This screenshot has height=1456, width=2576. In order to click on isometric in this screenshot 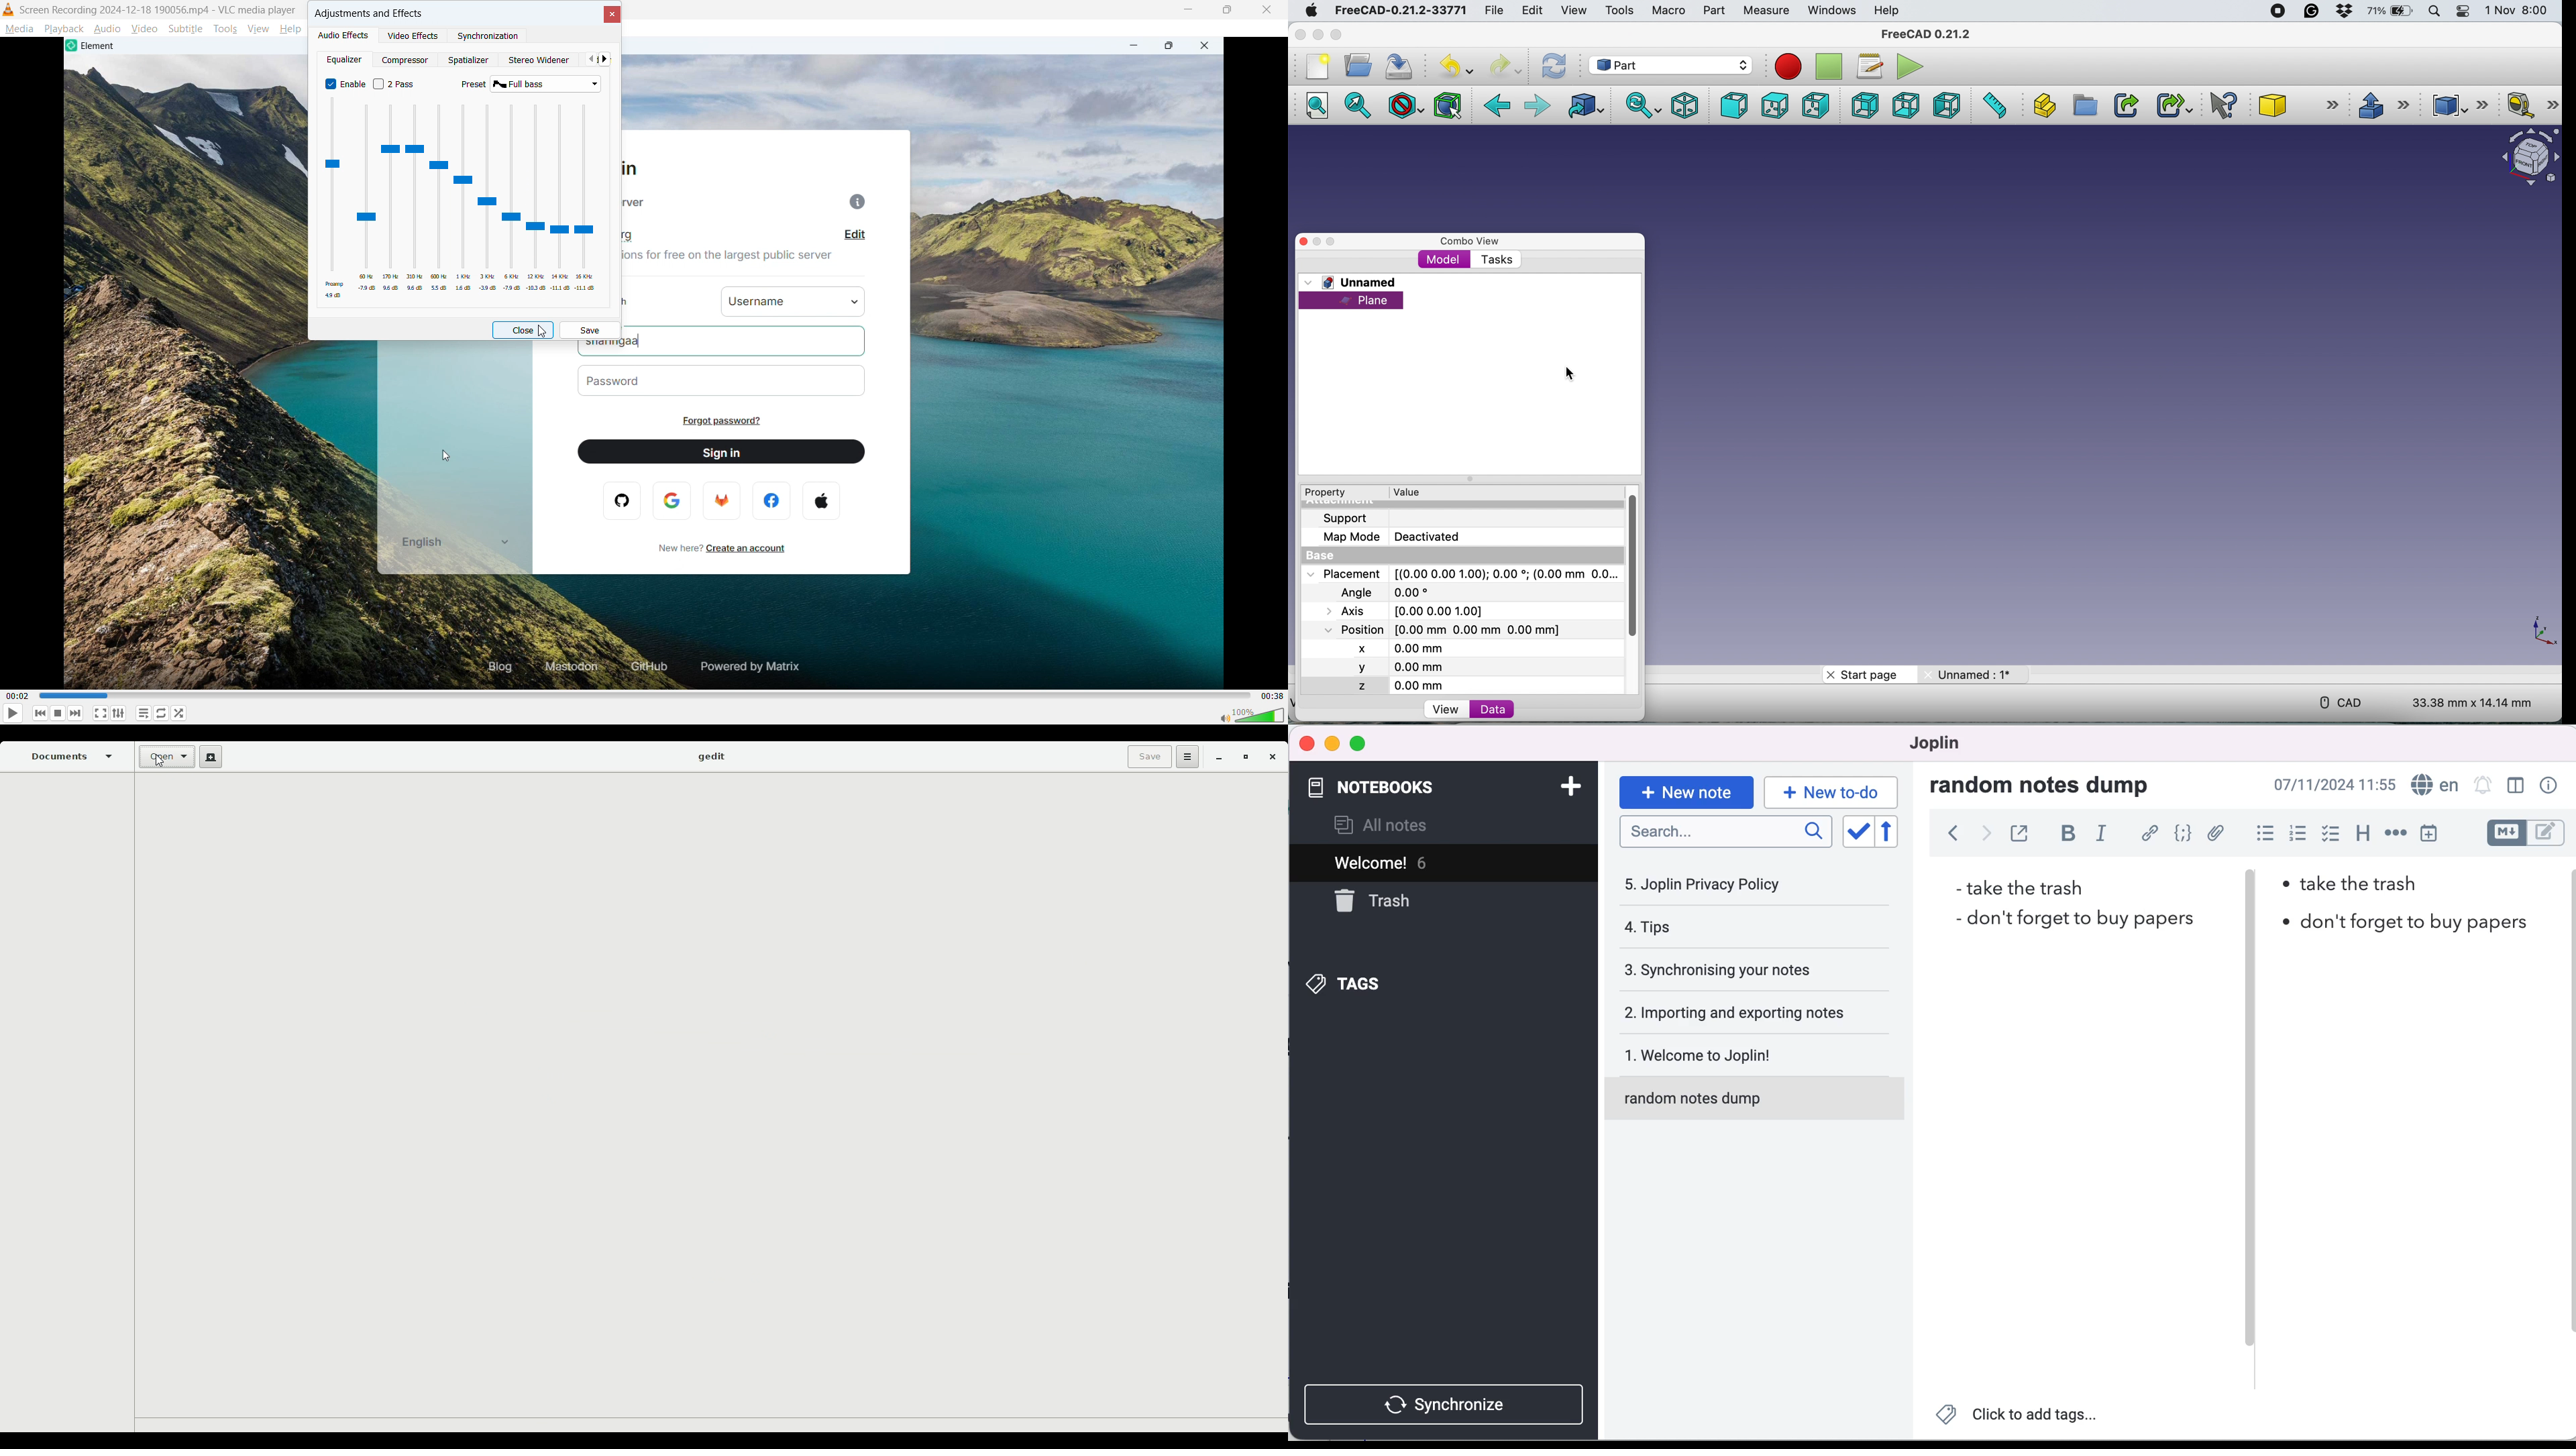, I will do `click(1684, 107)`.